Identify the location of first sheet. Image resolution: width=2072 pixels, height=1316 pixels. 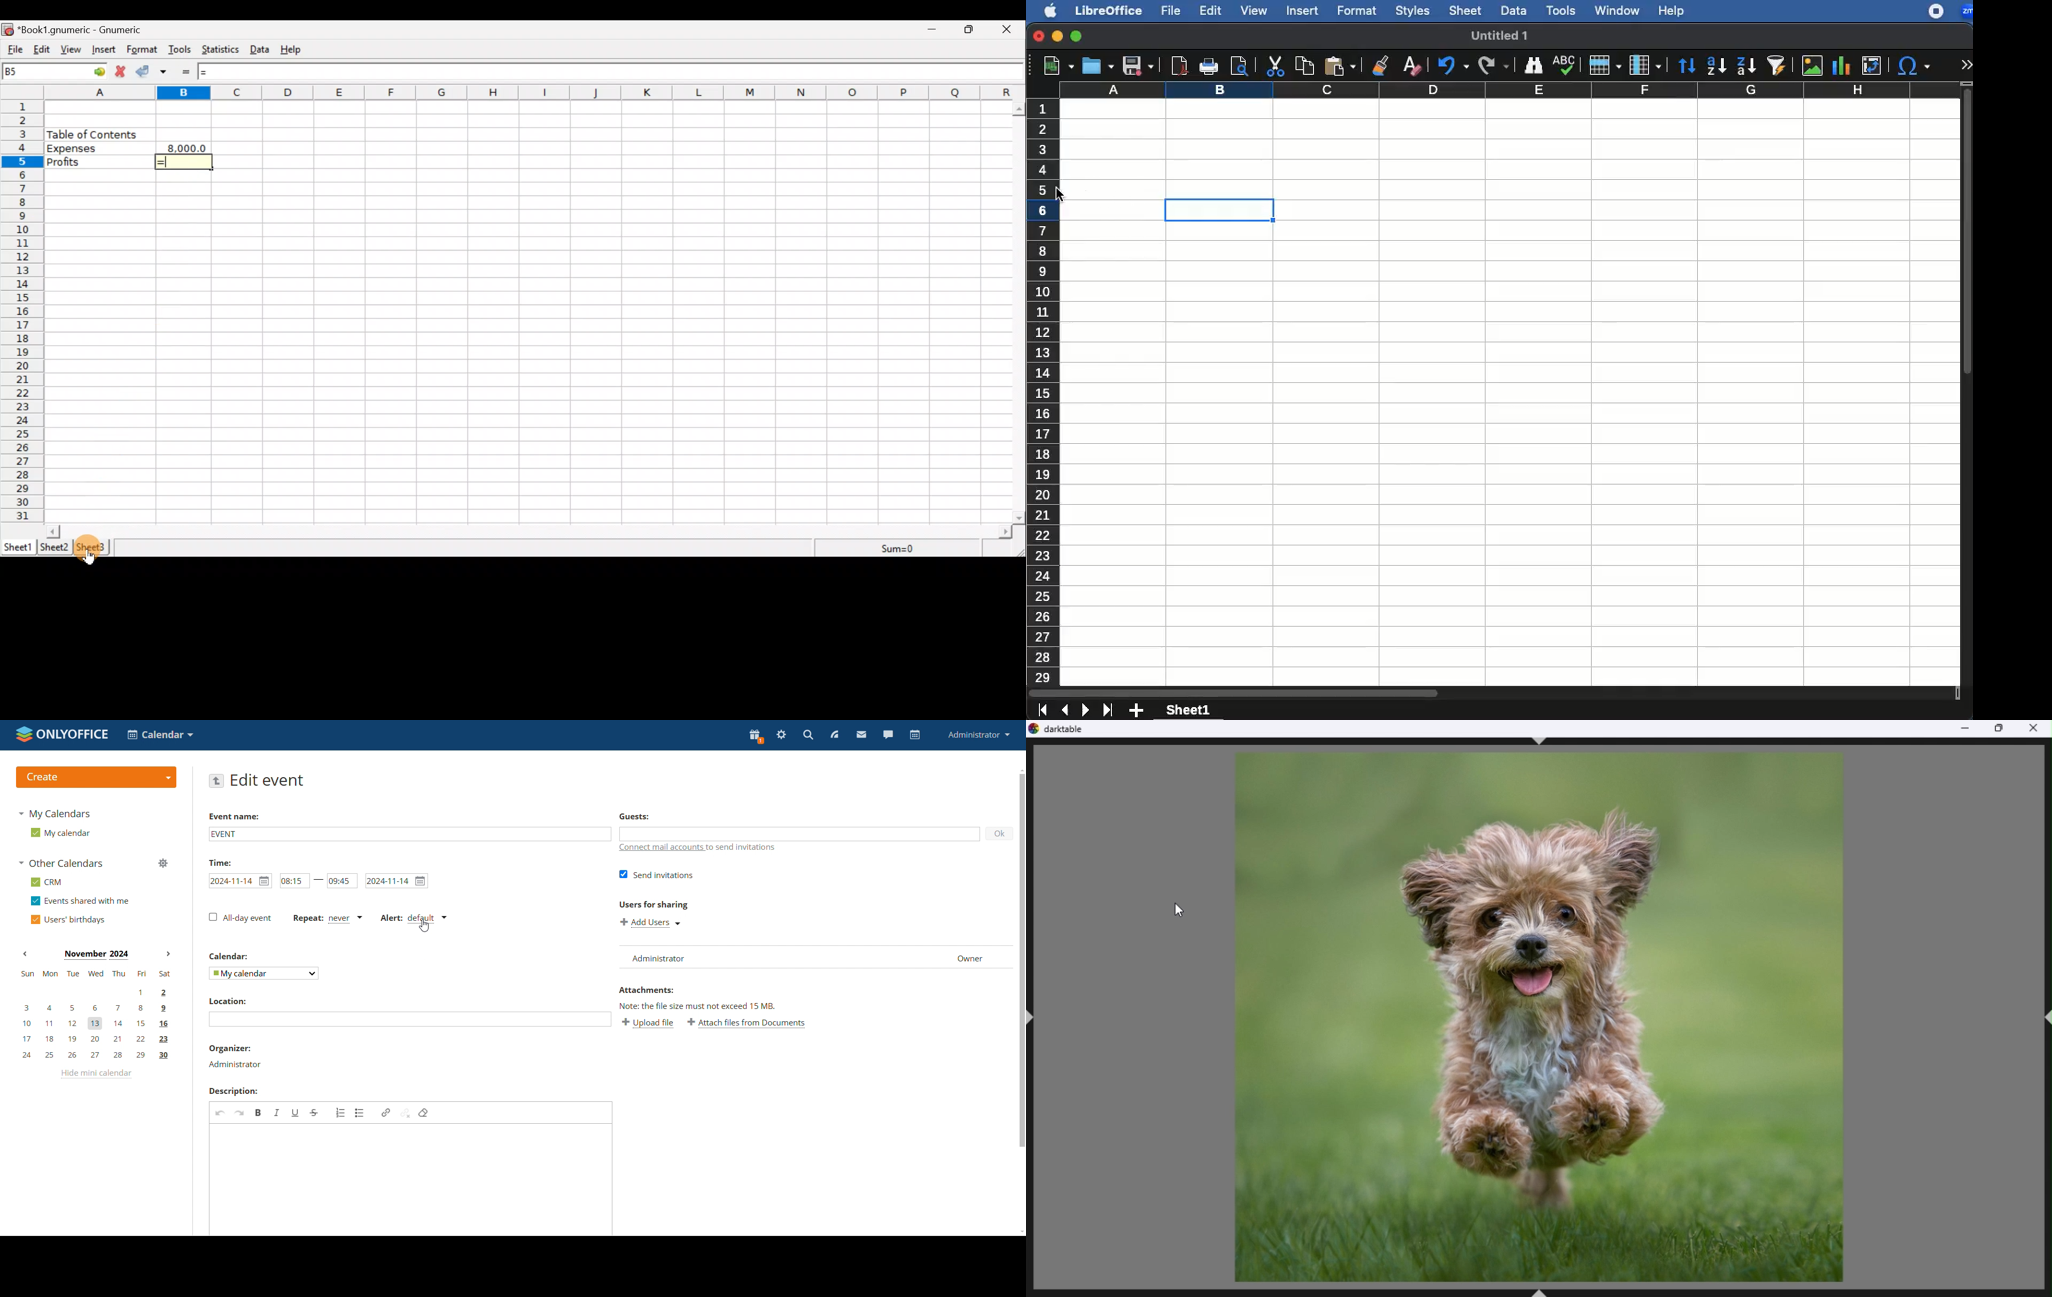
(1042, 709).